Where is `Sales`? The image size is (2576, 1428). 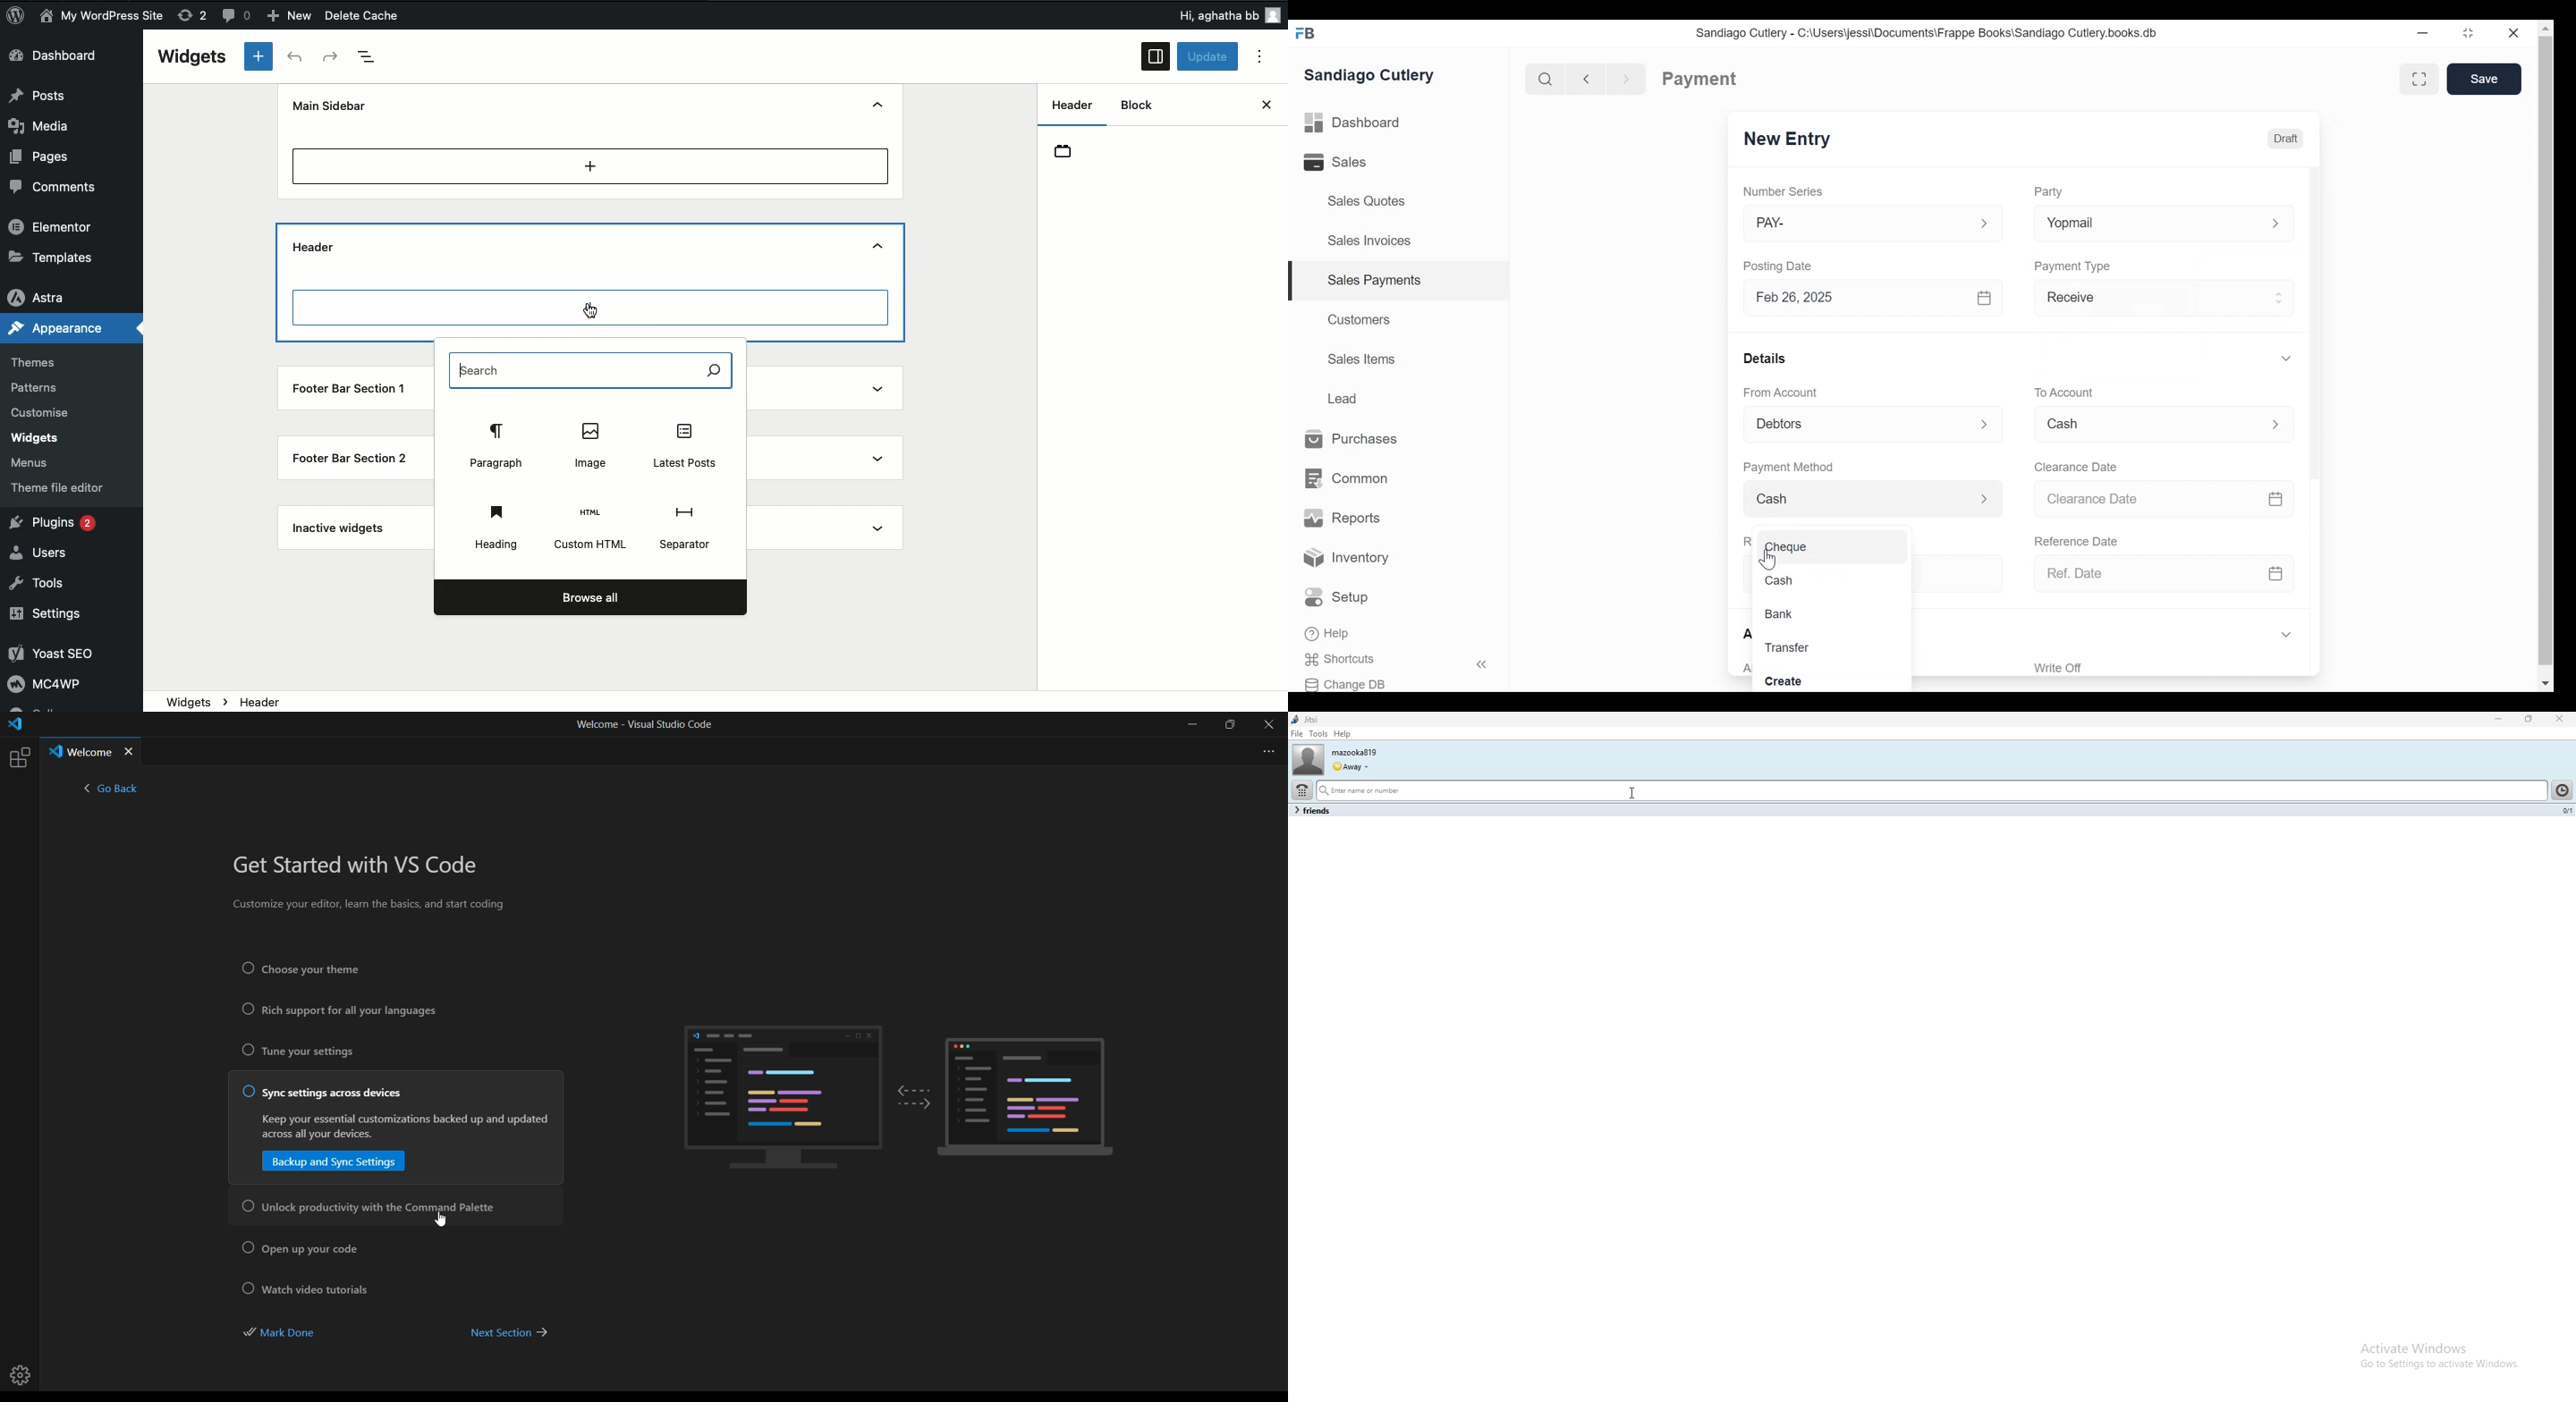 Sales is located at coordinates (1345, 162).